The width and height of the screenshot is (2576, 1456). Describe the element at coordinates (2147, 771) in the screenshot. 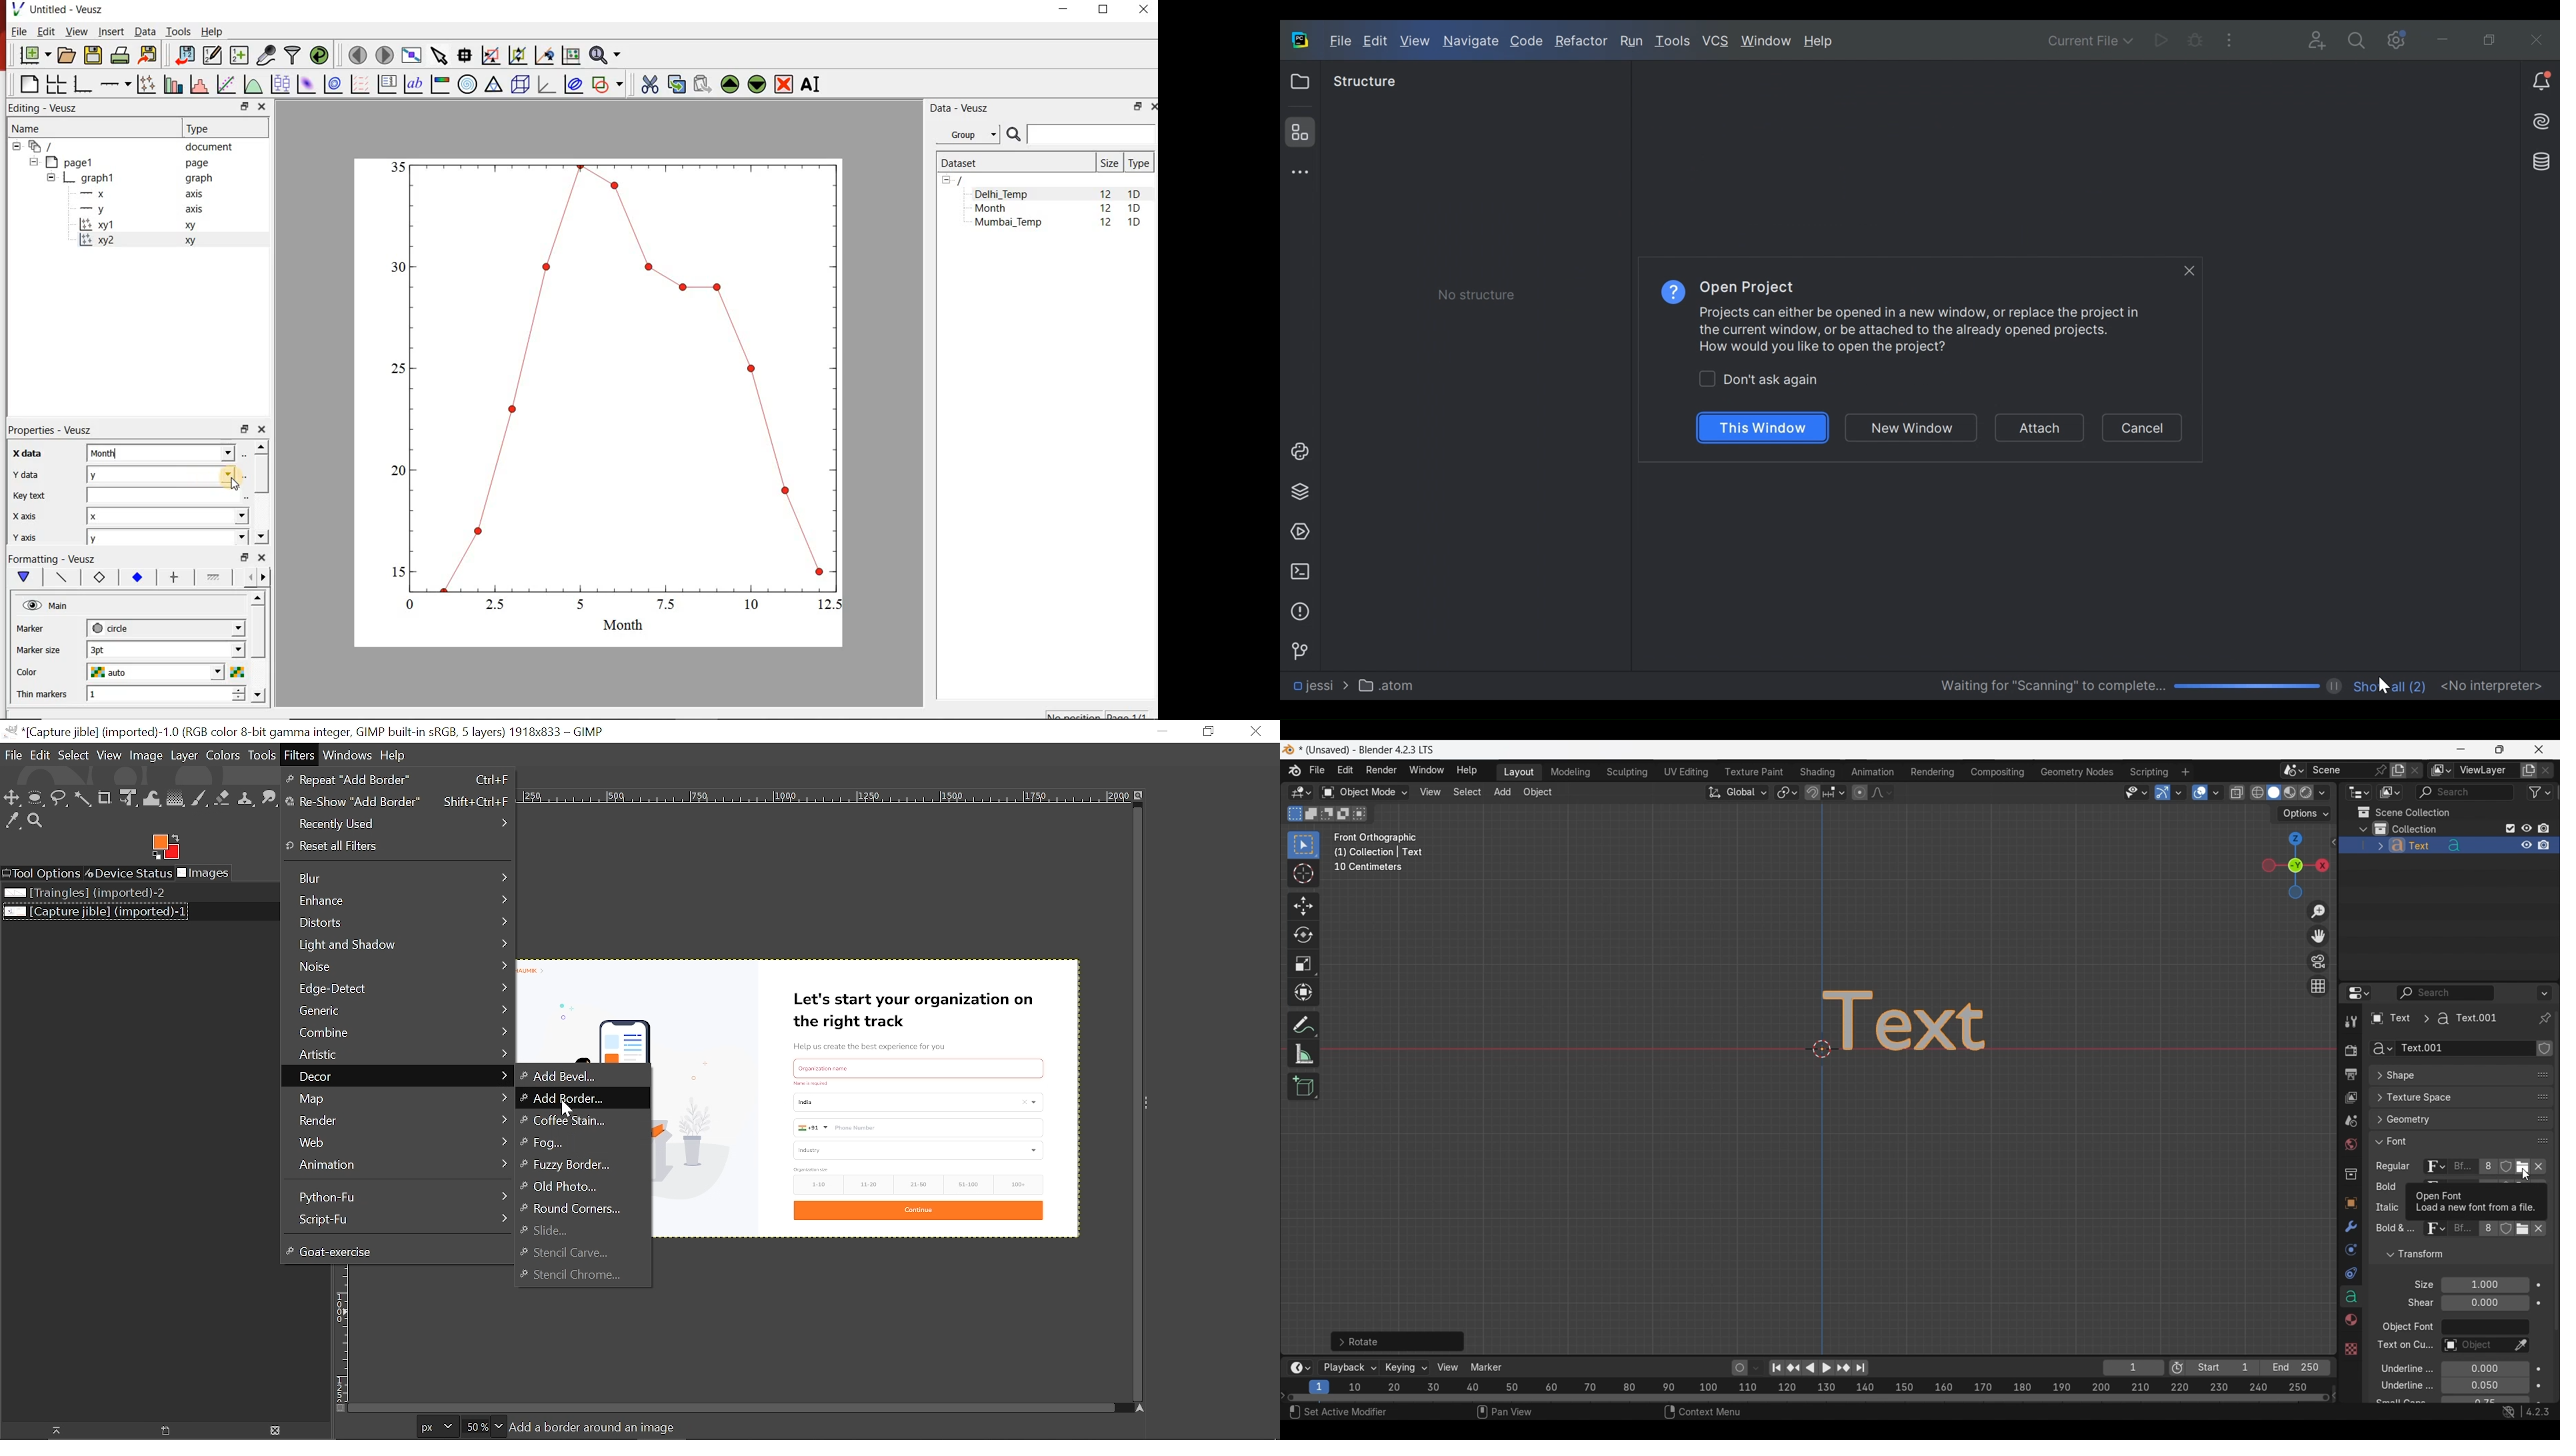

I see `Scripting workspace` at that location.